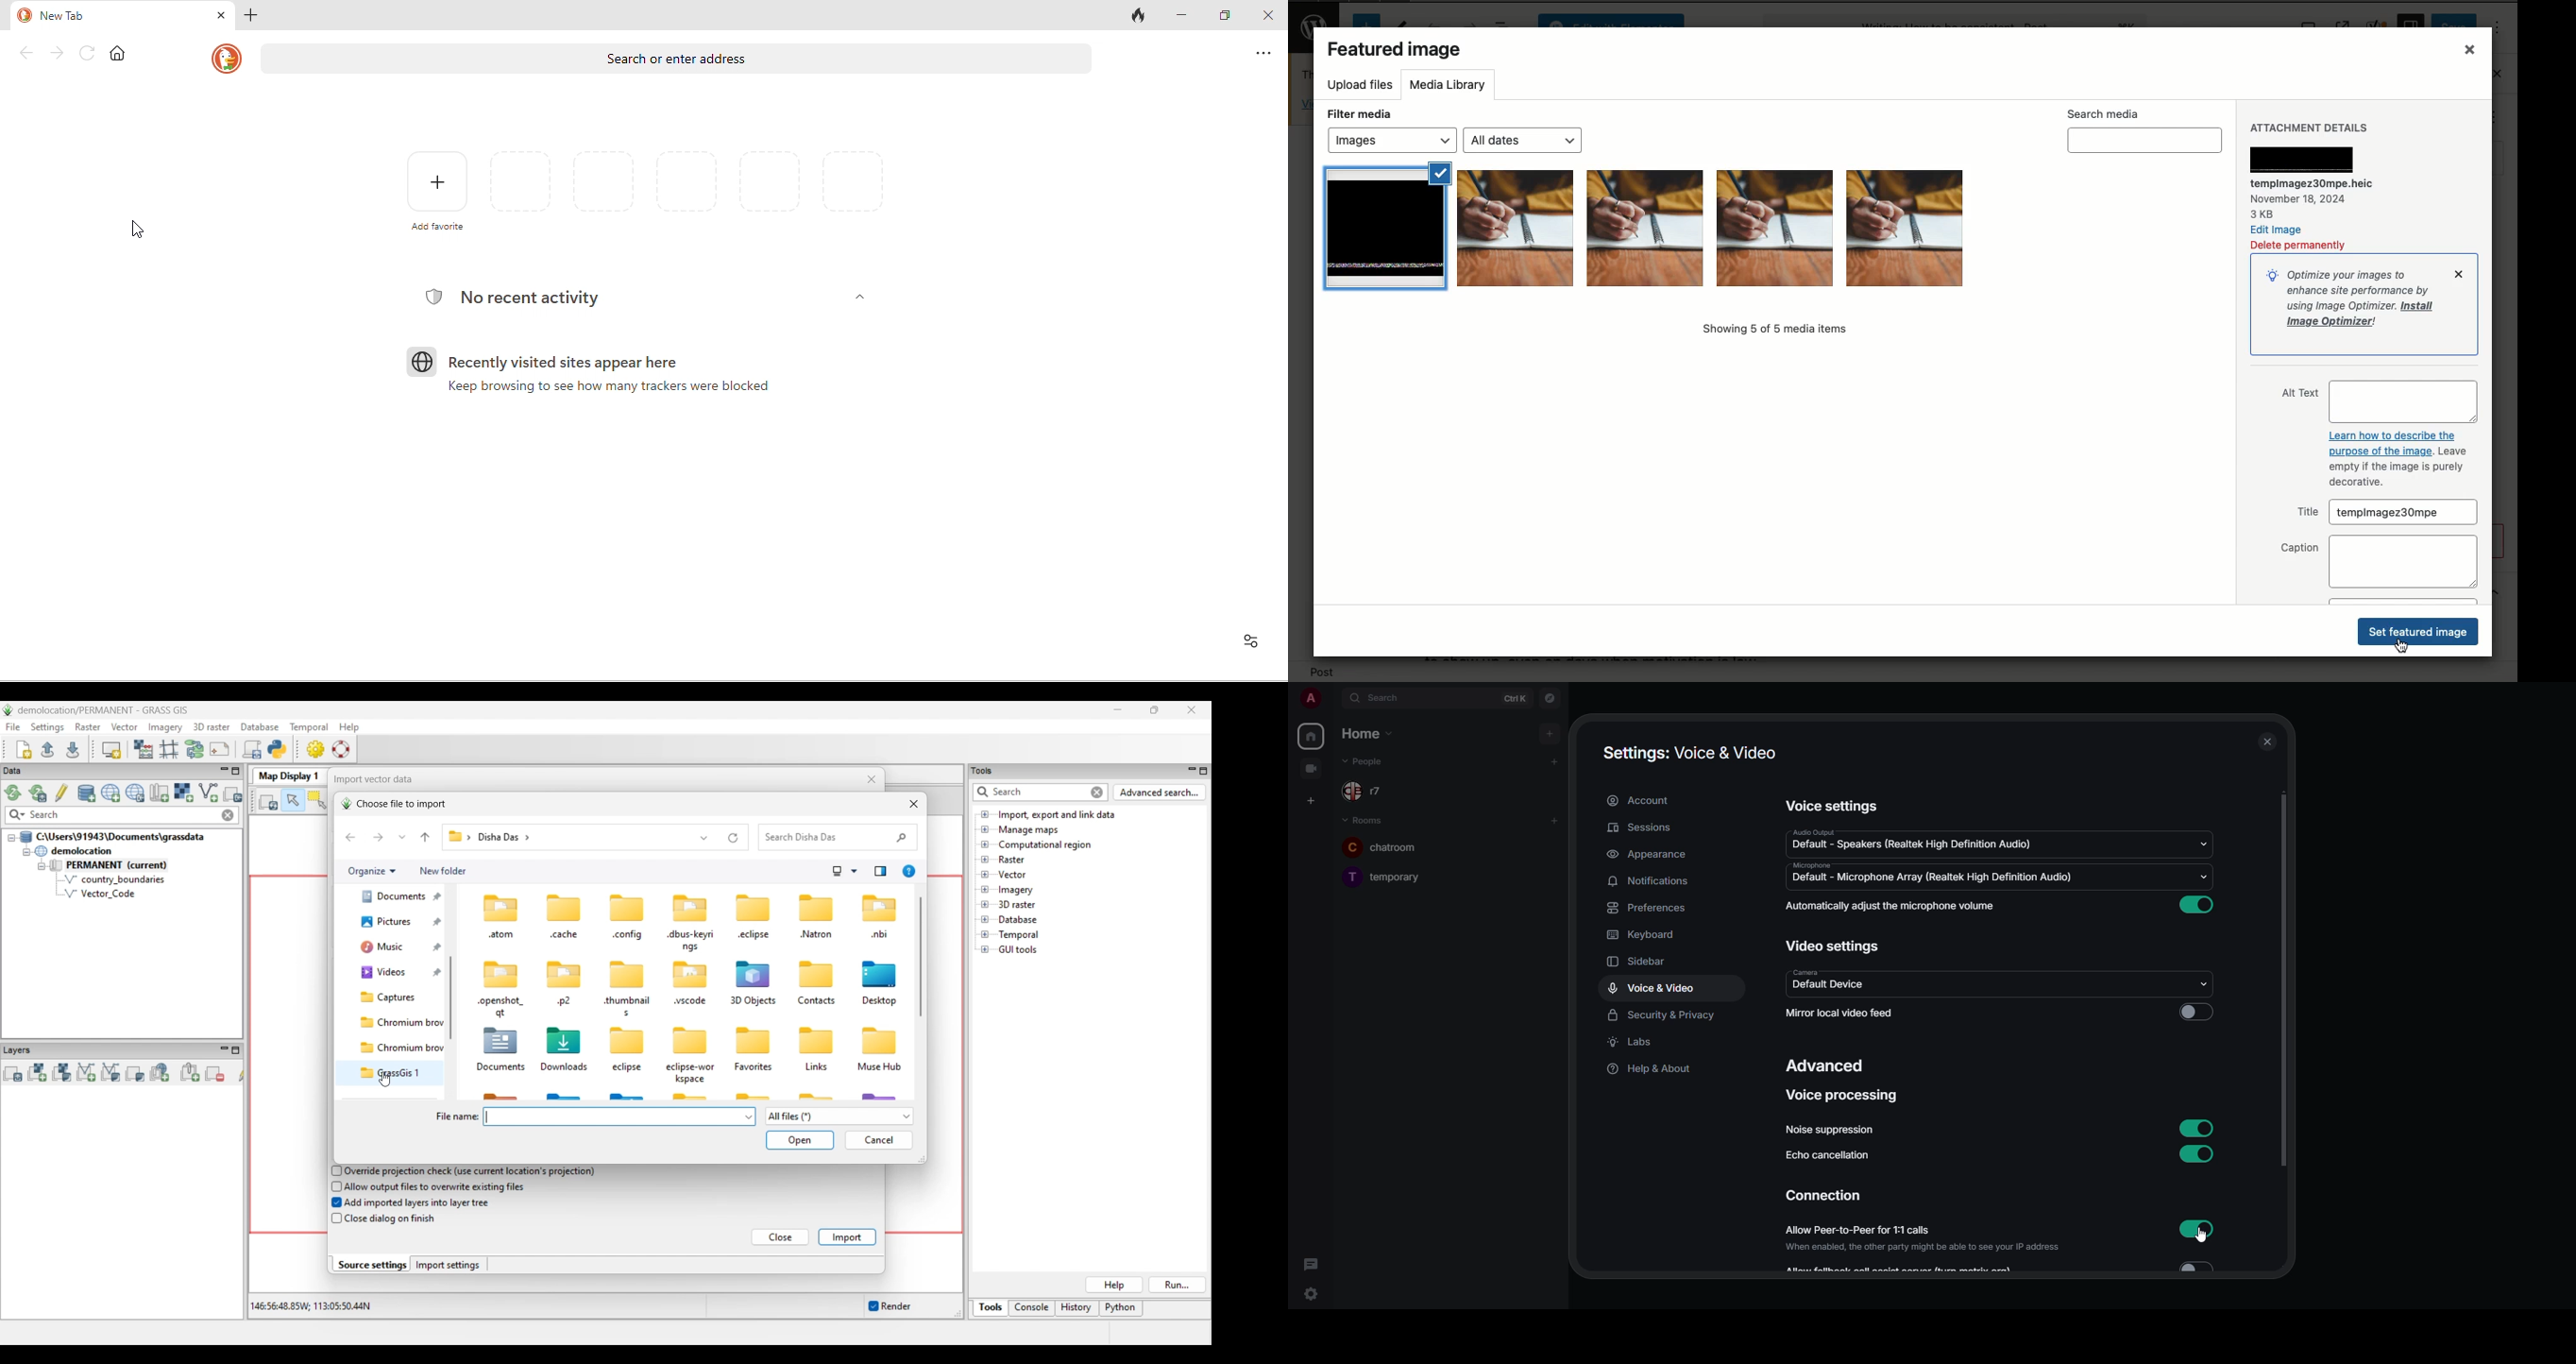 The height and width of the screenshot is (1372, 2576). I want to click on video room, so click(1316, 769).